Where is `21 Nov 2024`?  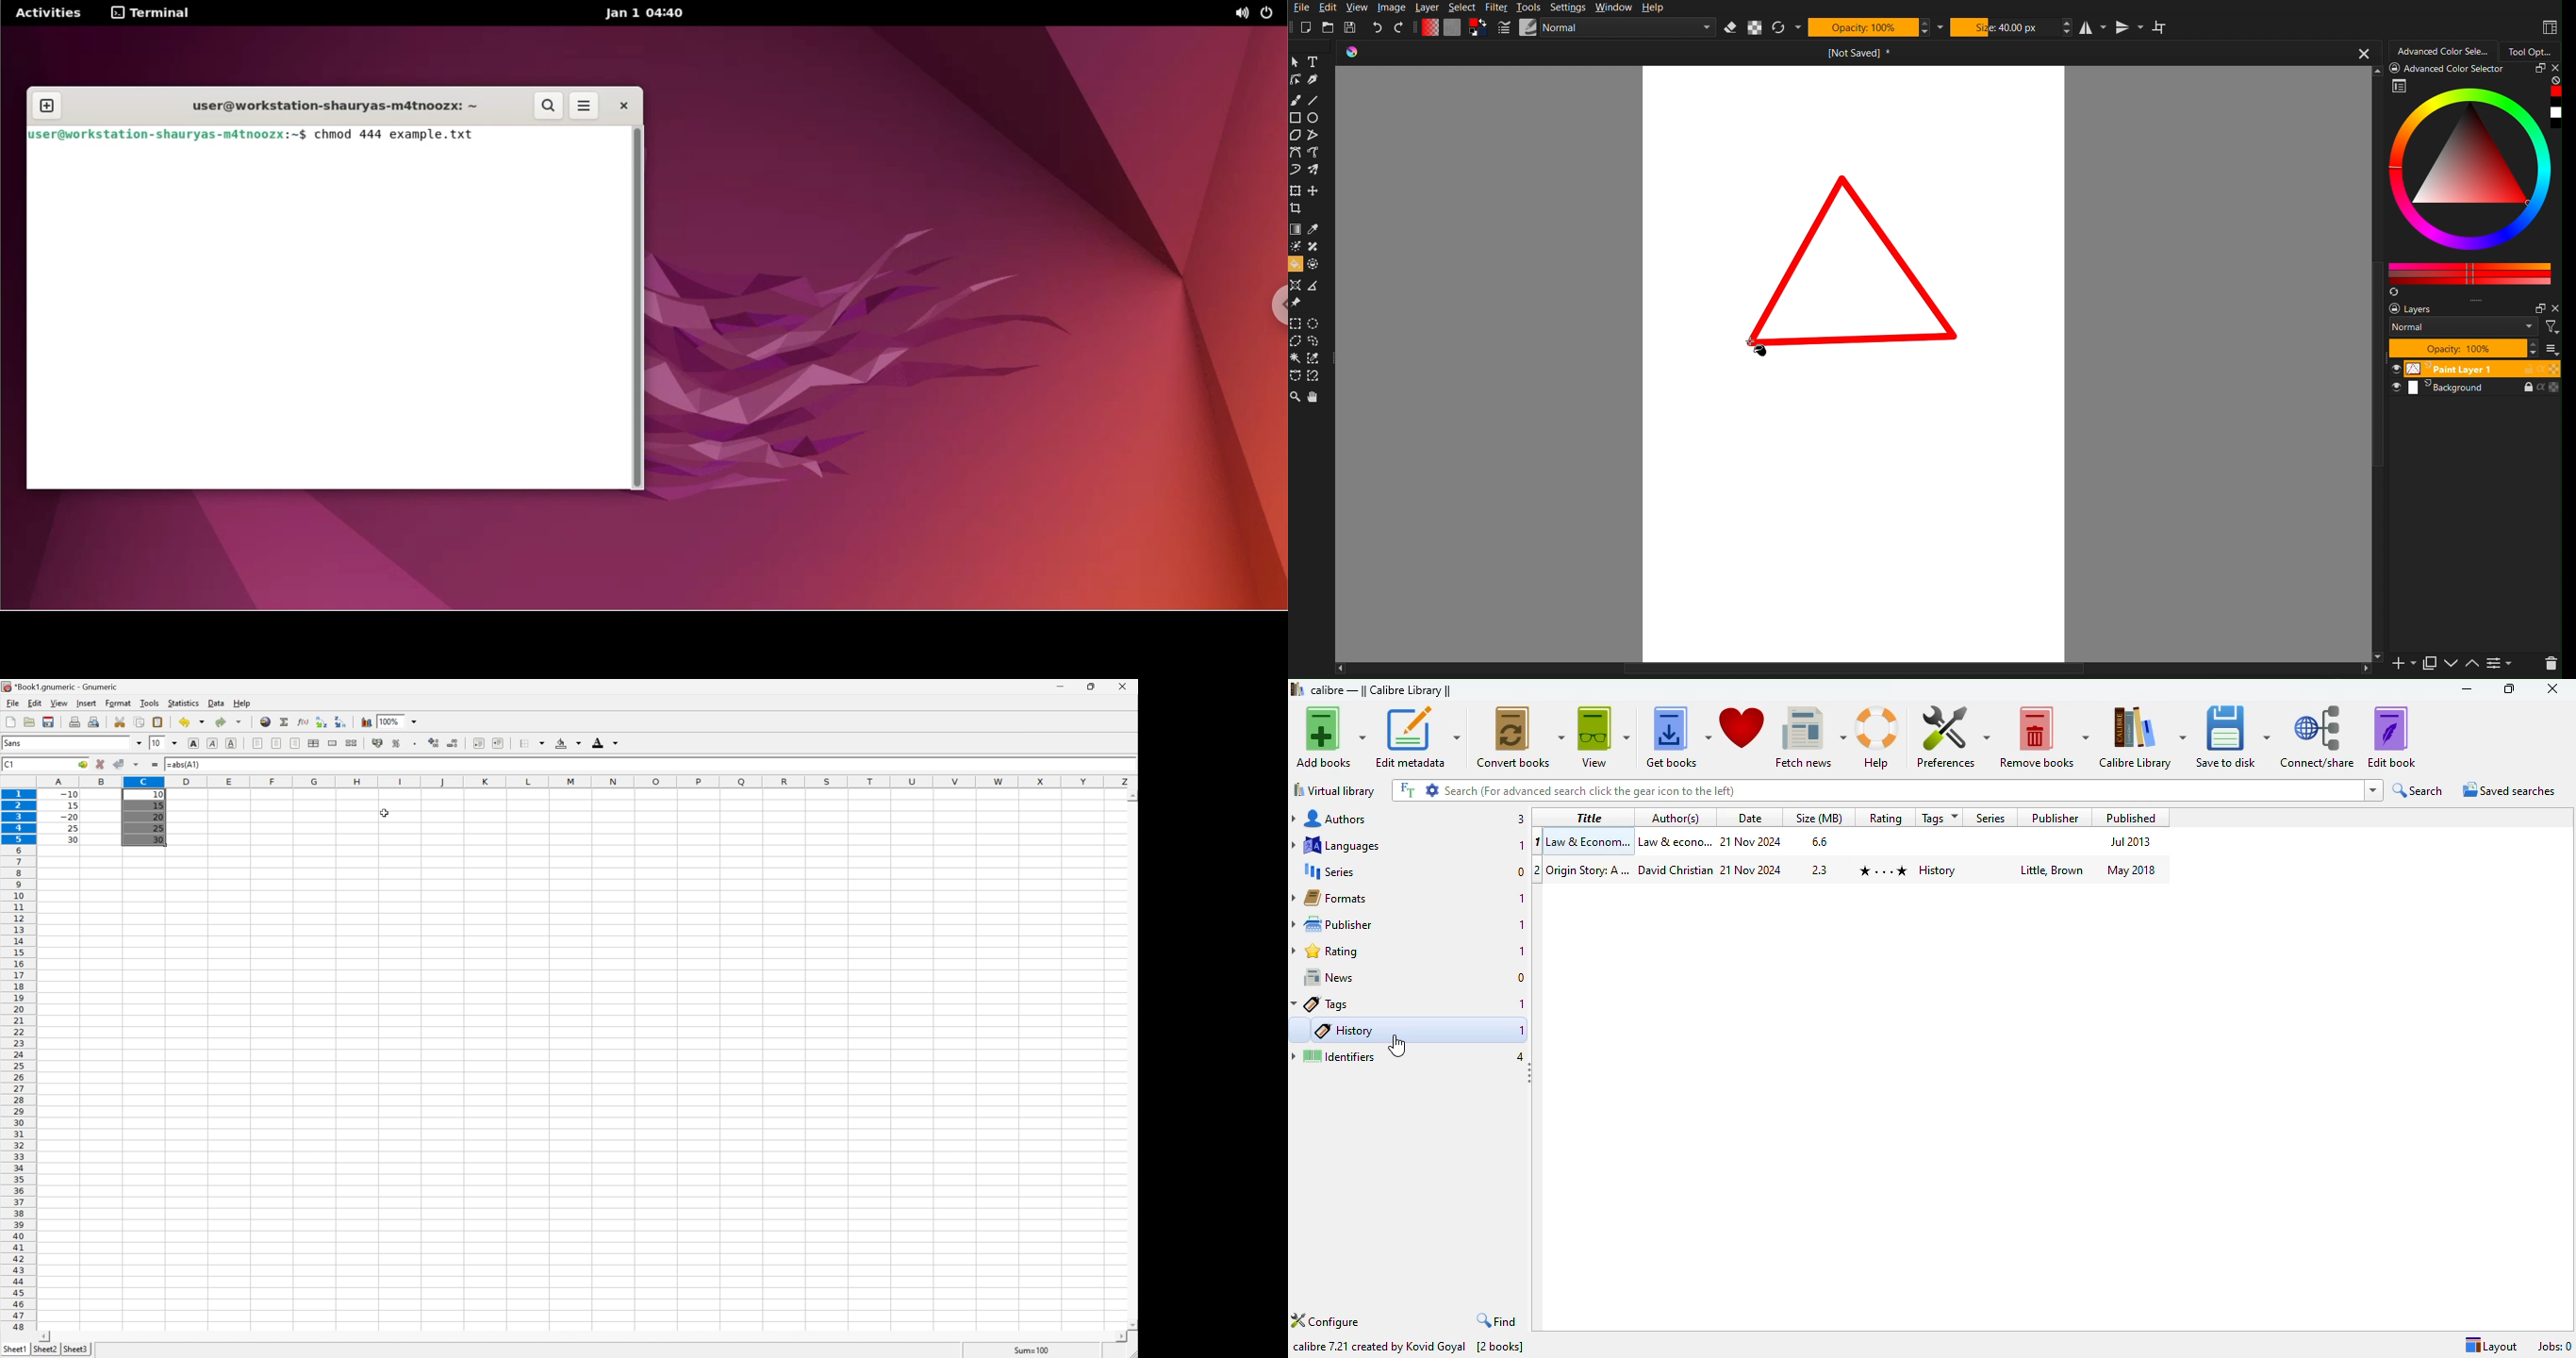 21 Nov 2024 is located at coordinates (1751, 870).